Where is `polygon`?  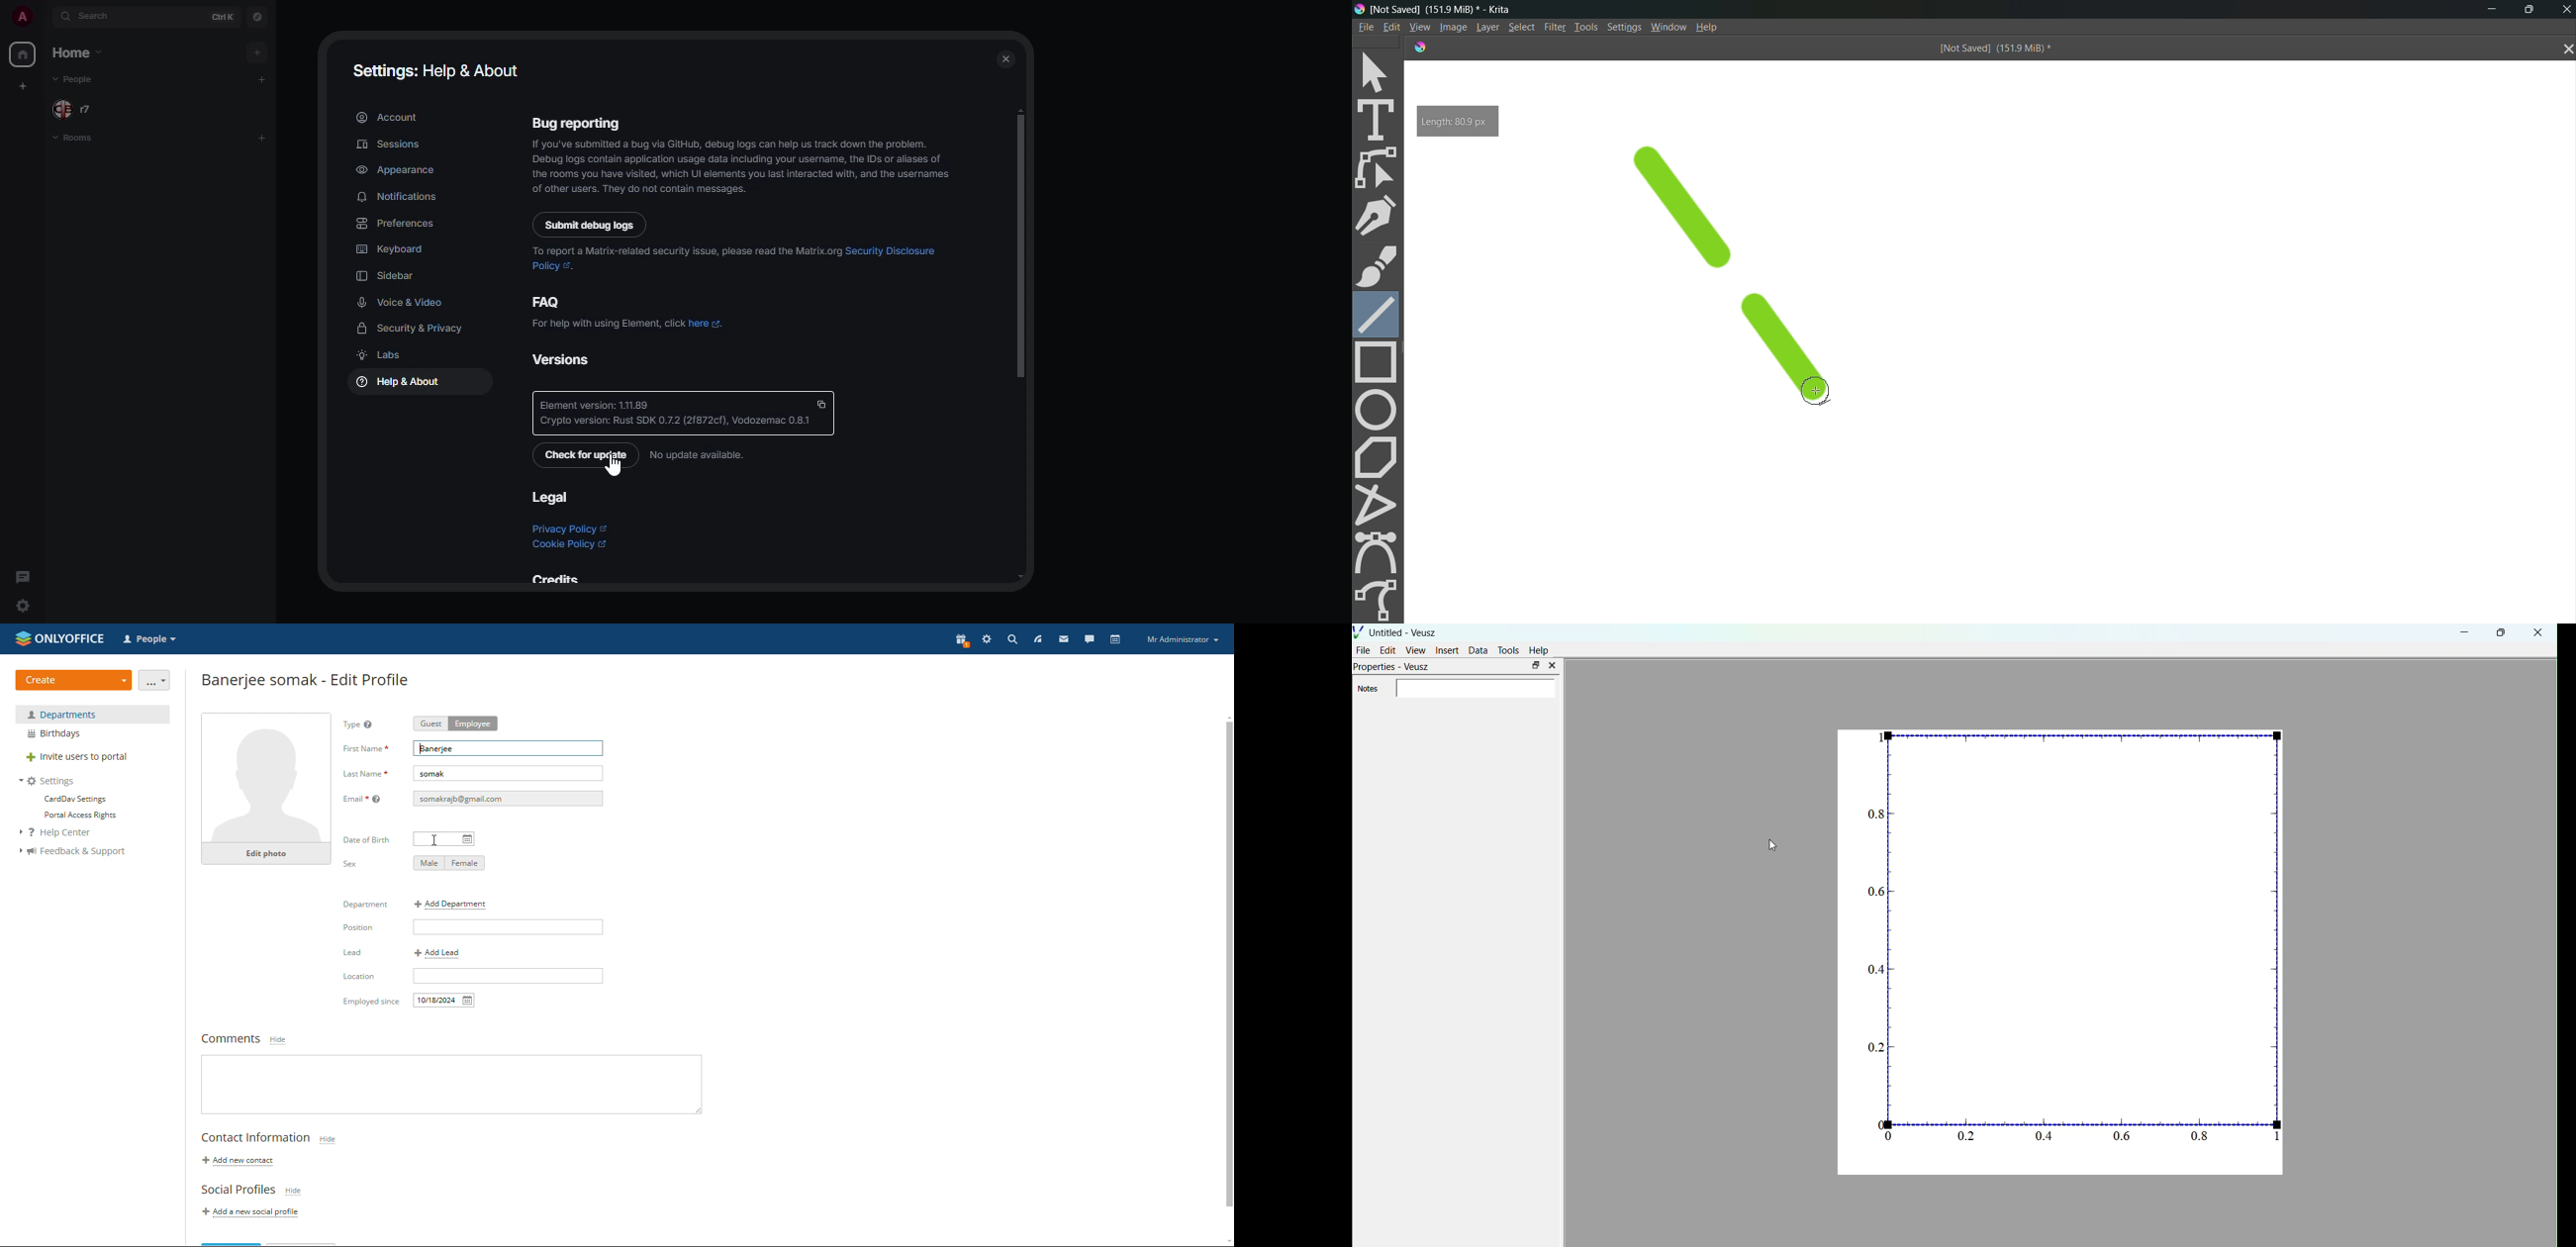
polygon is located at coordinates (1379, 456).